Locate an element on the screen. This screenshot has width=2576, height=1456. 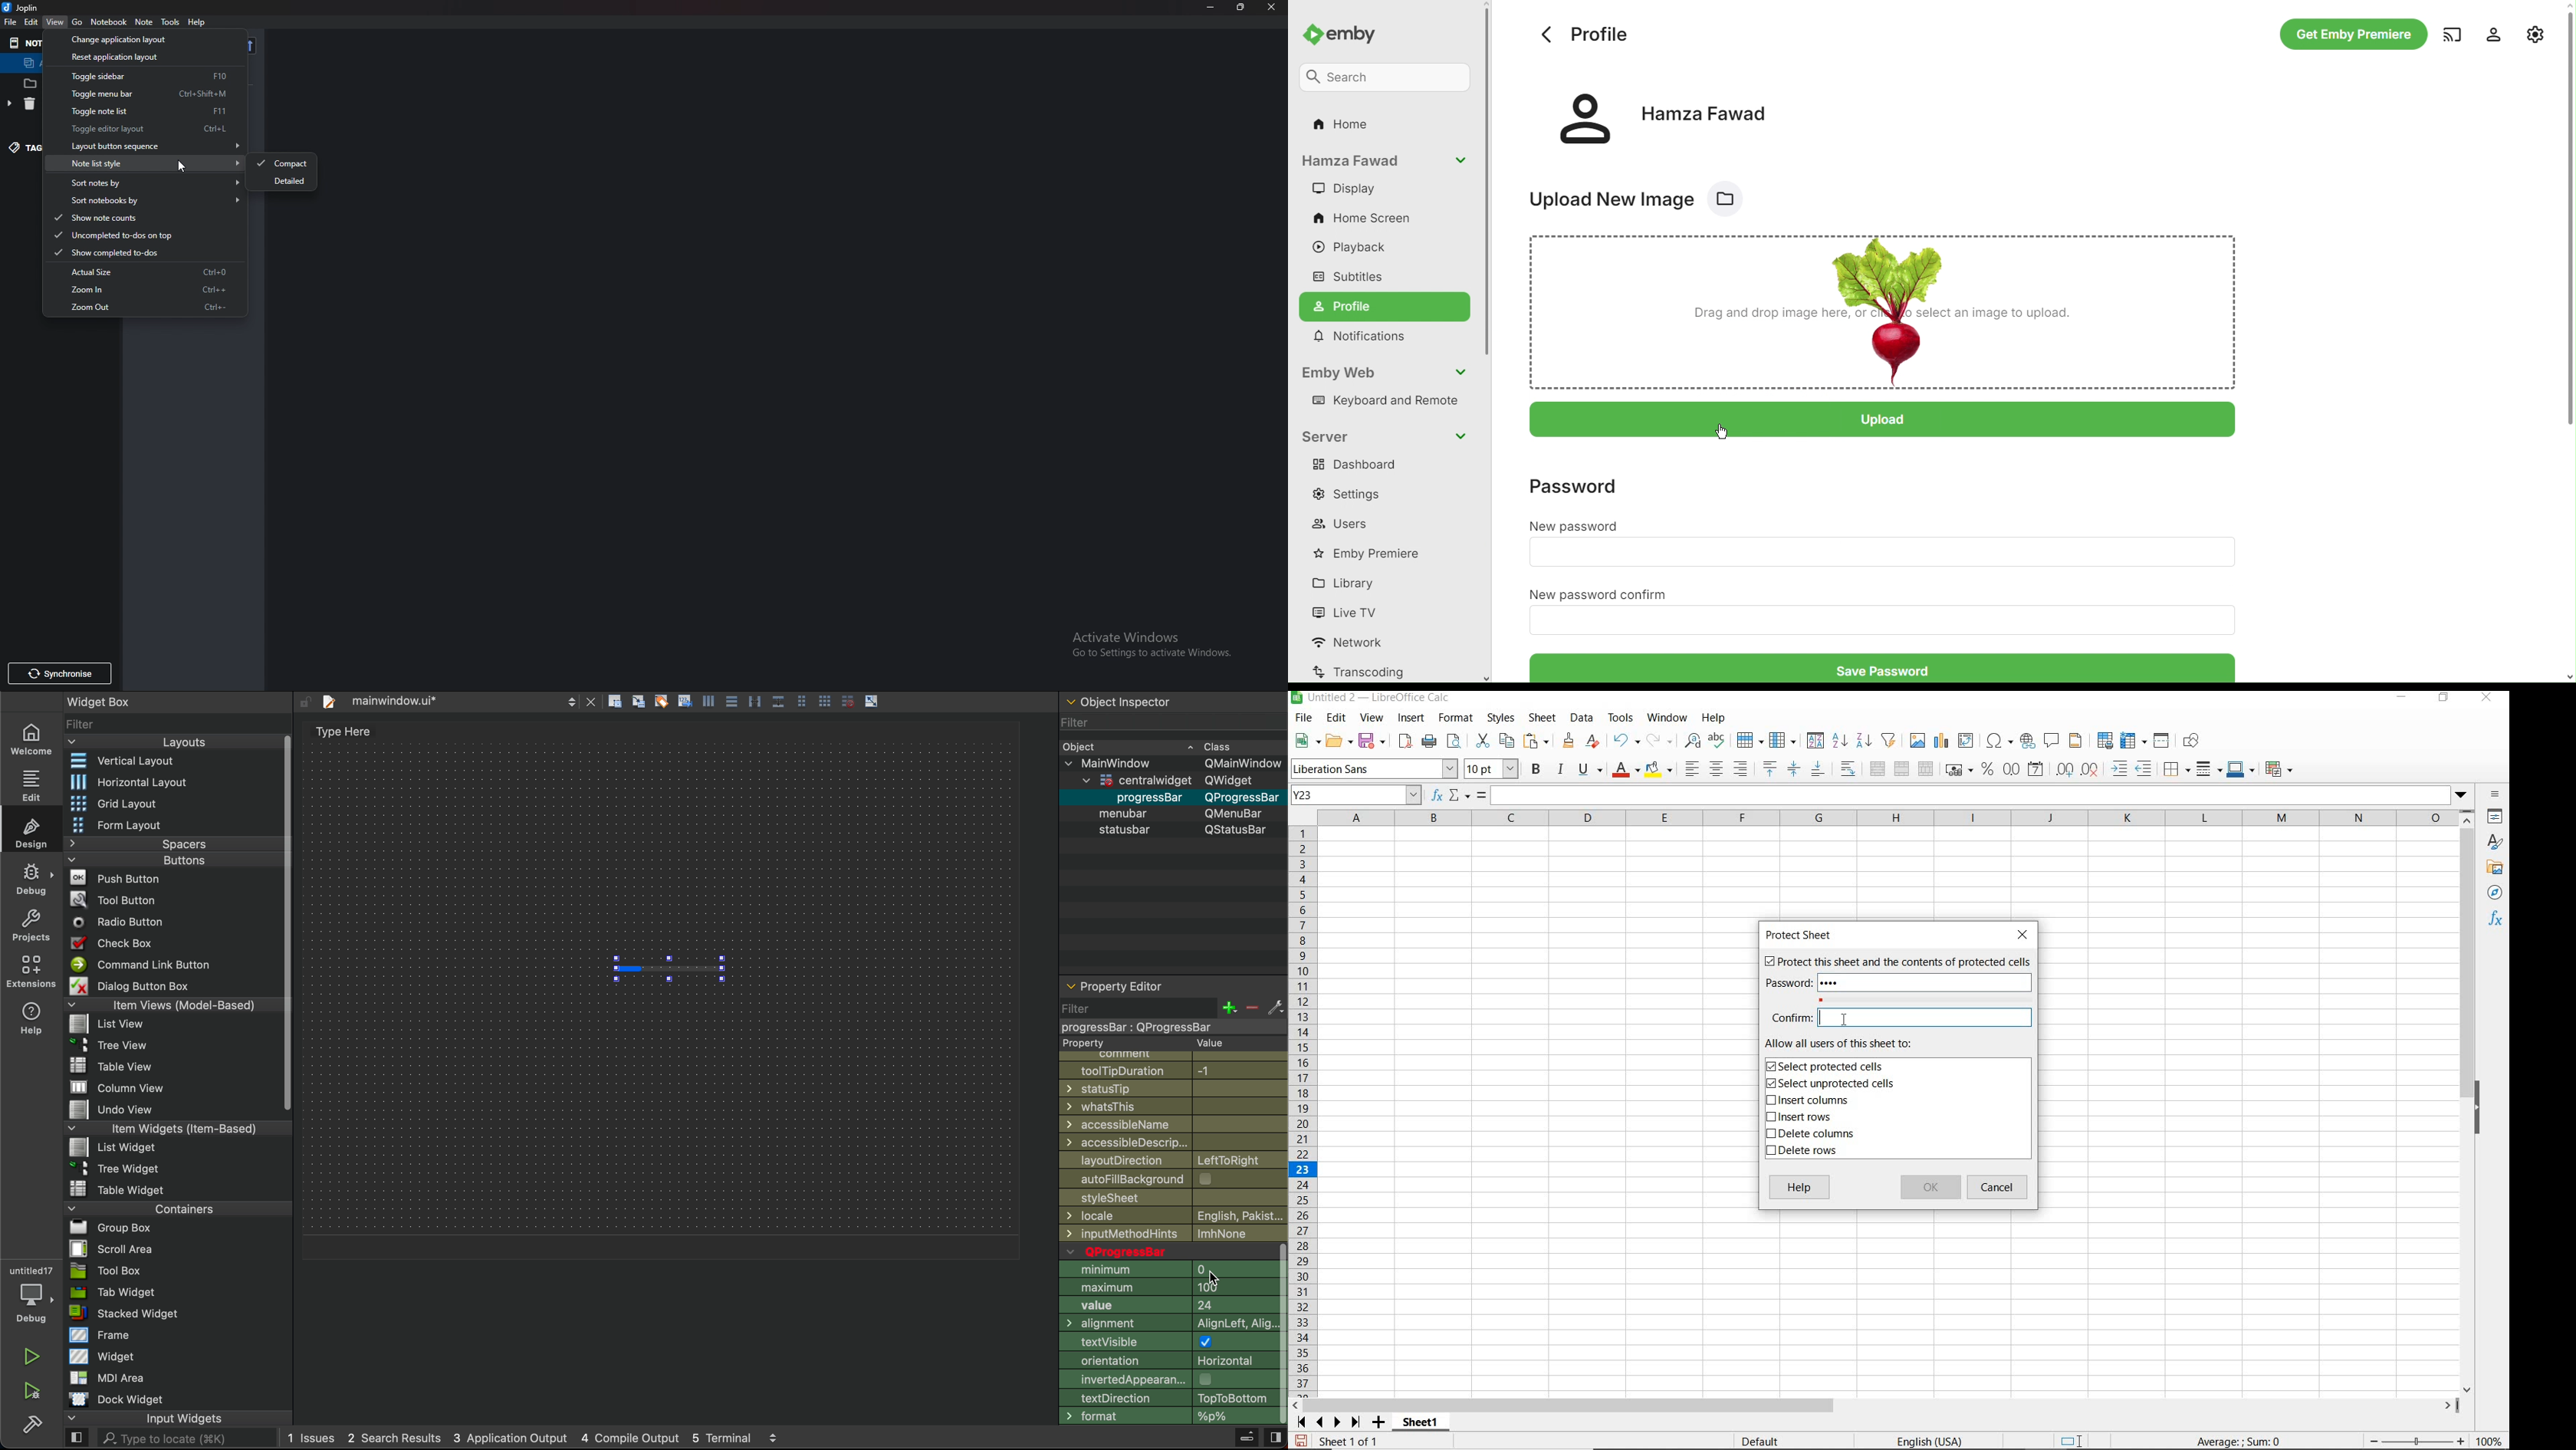
SORT DESCENDING is located at coordinates (1863, 741).